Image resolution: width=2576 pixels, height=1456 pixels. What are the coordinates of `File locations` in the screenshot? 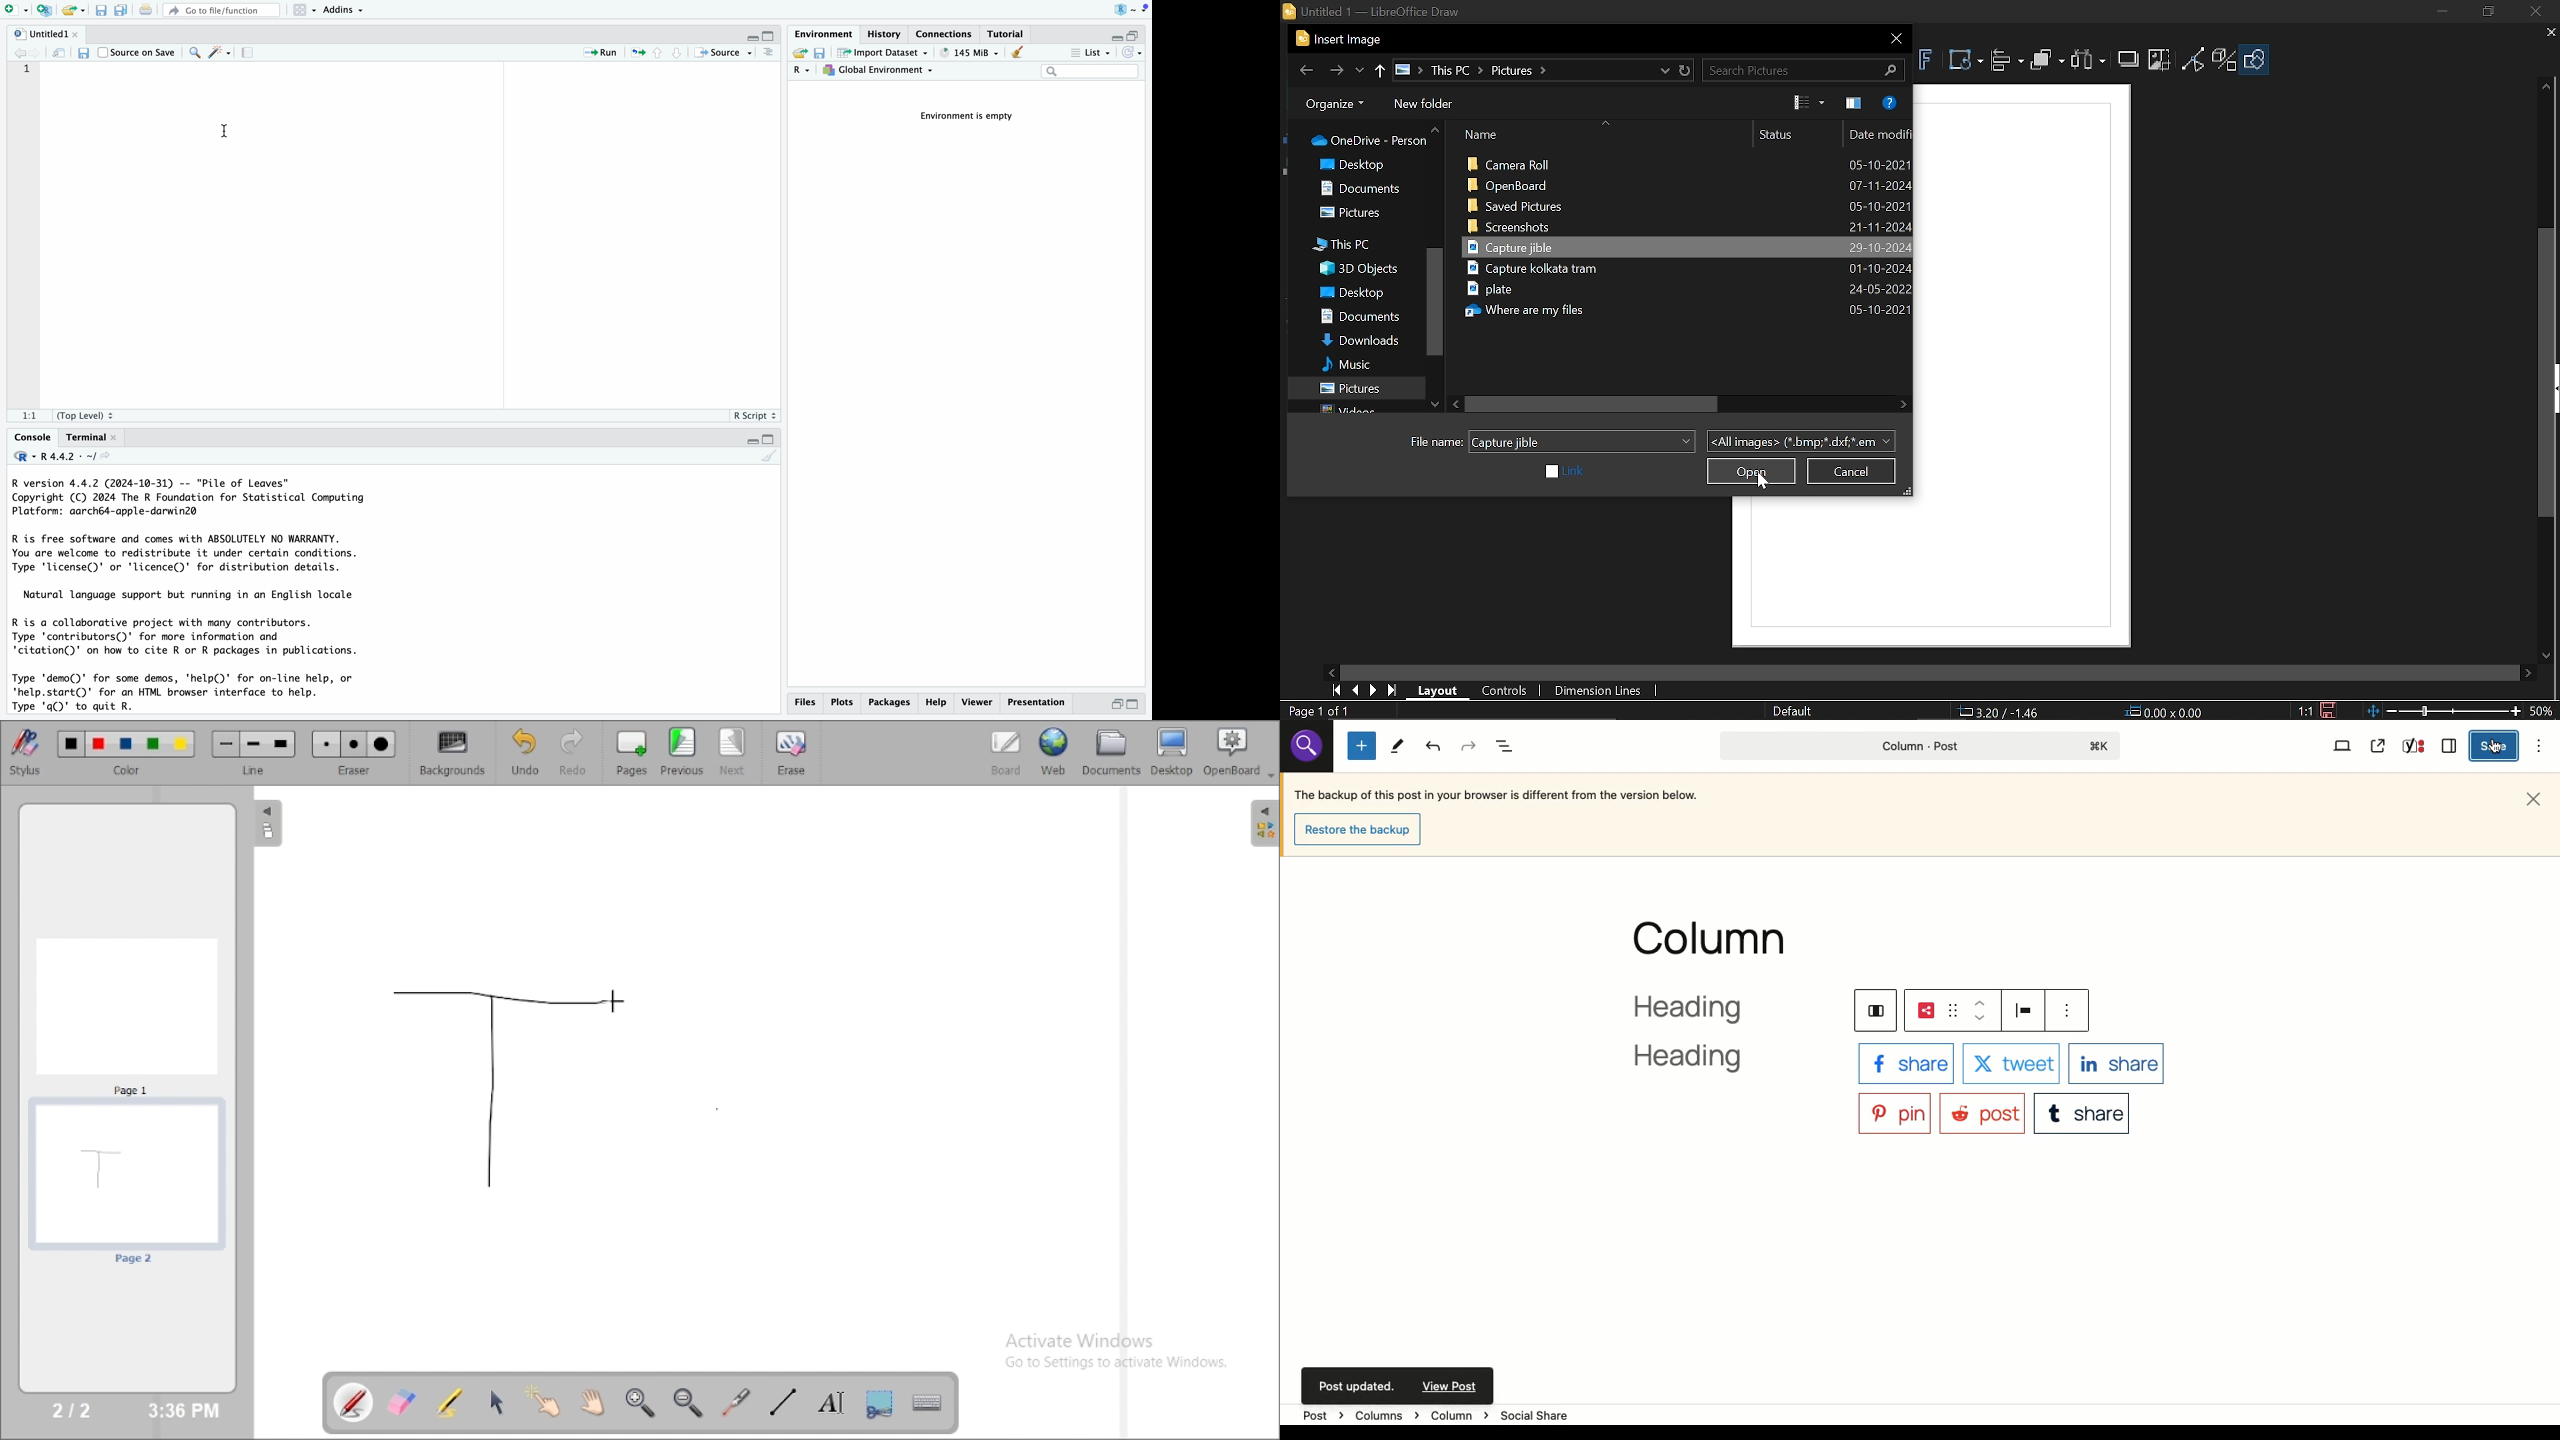 It's located at (1534, 70).